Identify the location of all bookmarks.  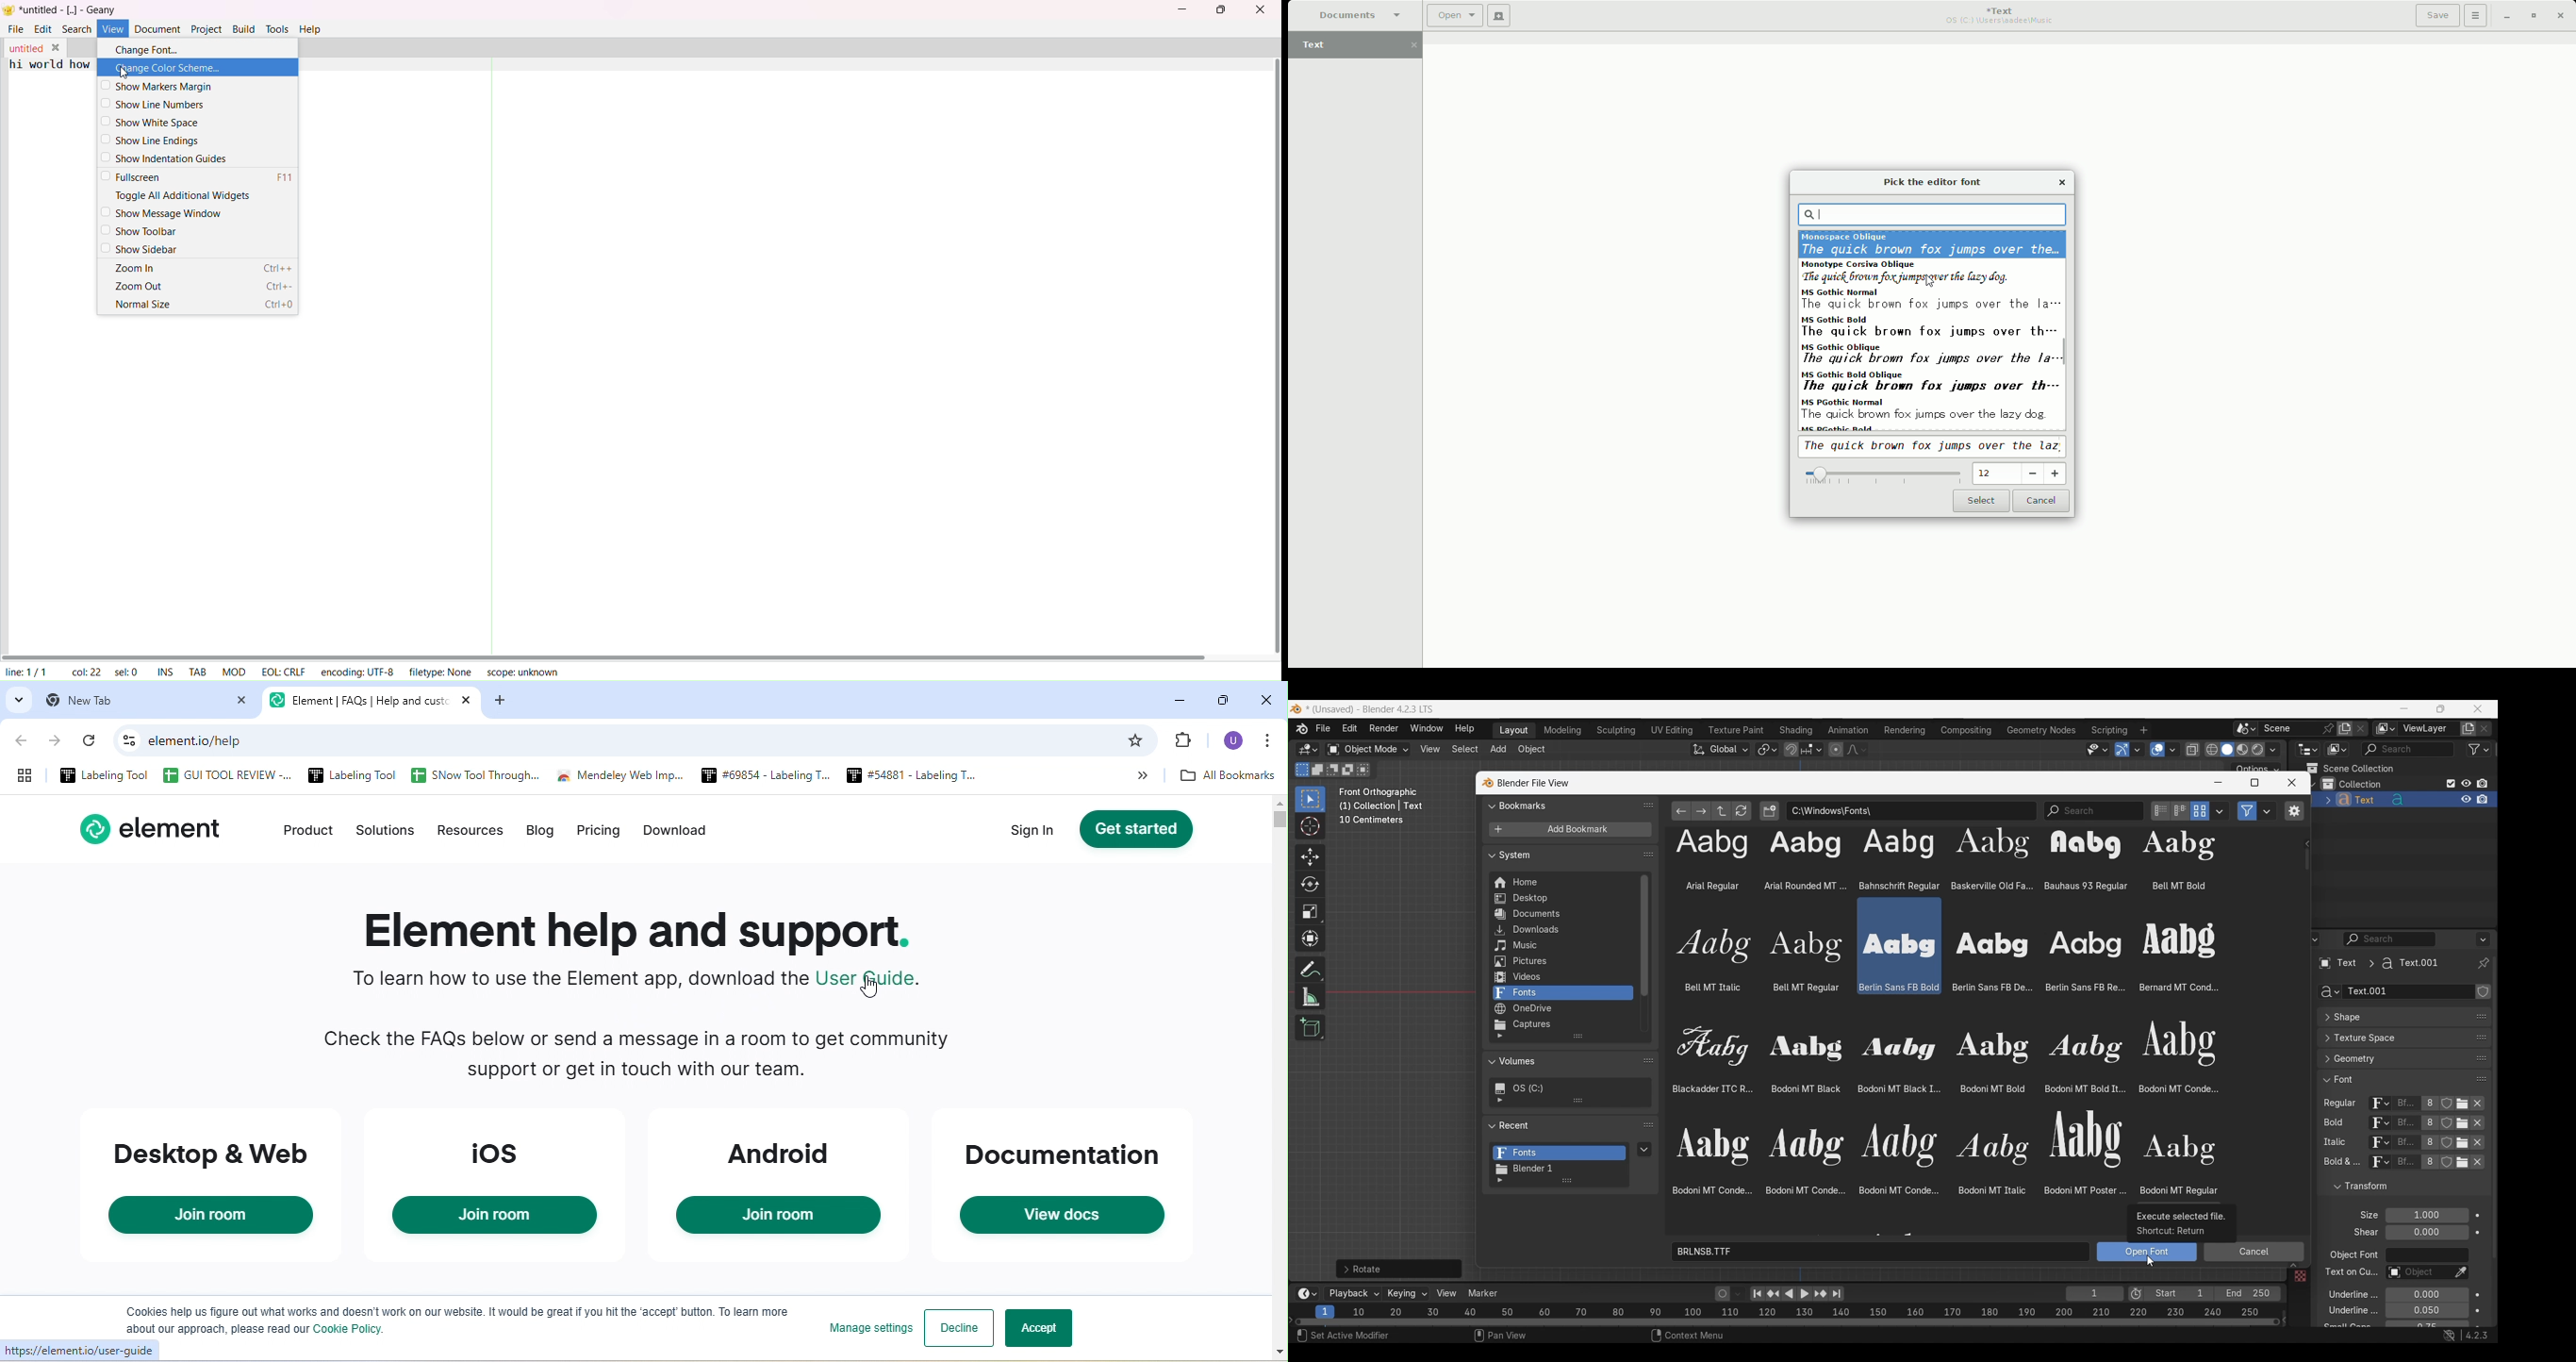
(1233, 777).